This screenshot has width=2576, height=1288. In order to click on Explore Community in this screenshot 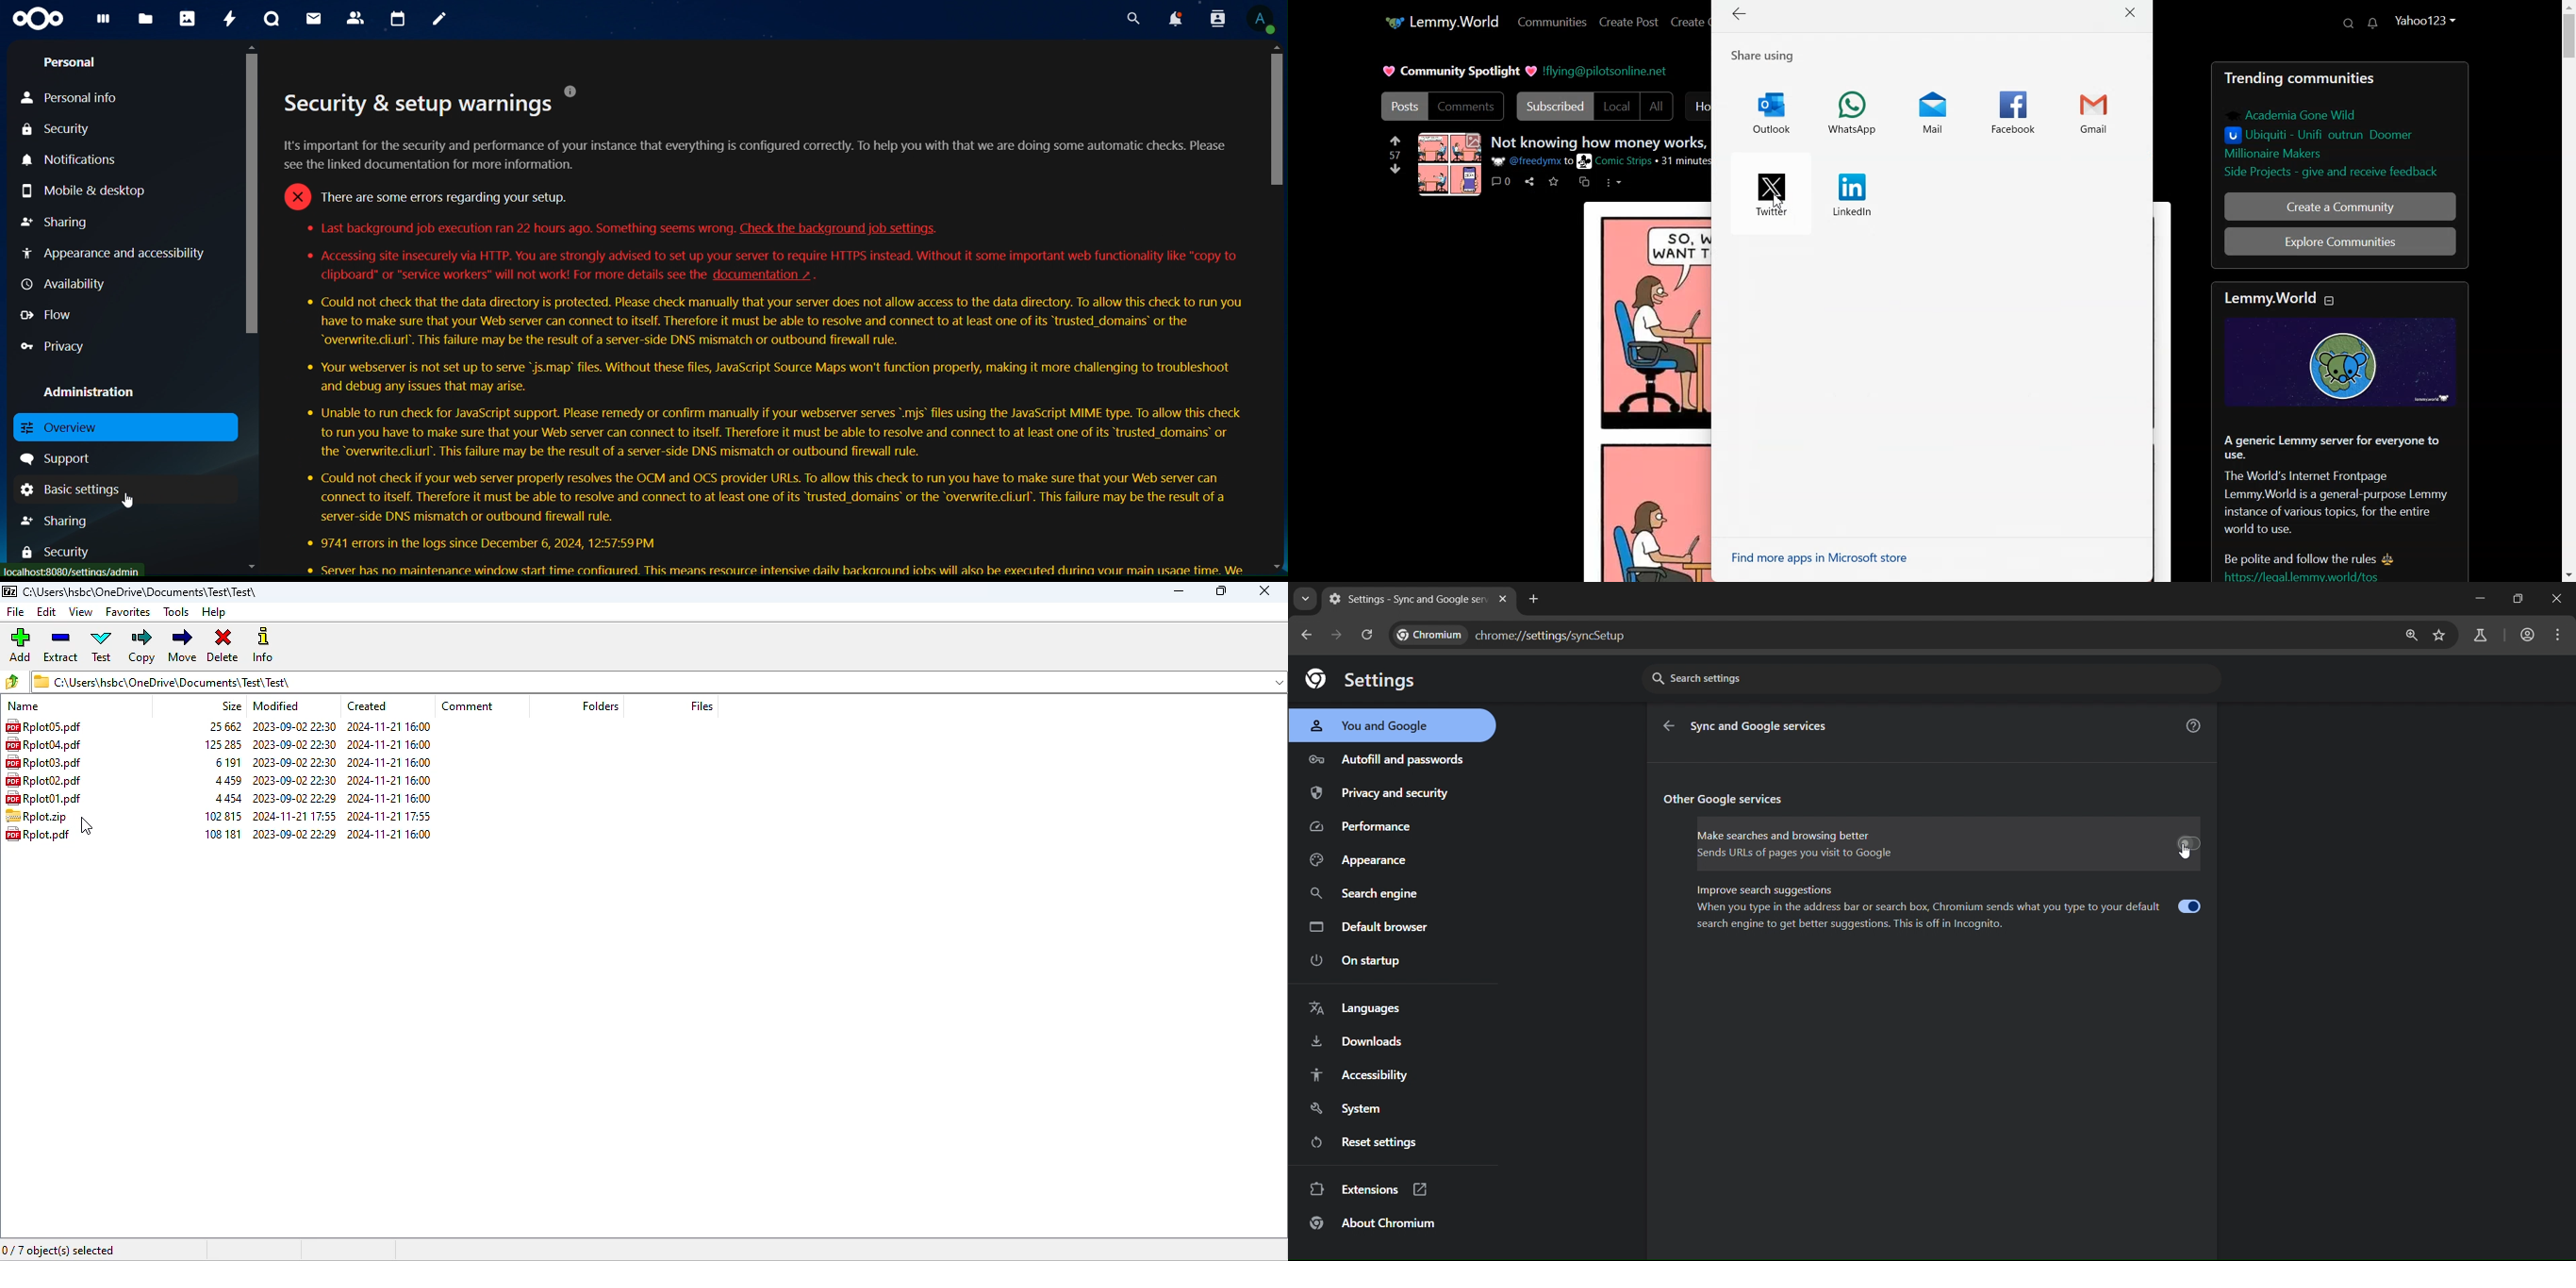, I will do `click(2339, 242)`.